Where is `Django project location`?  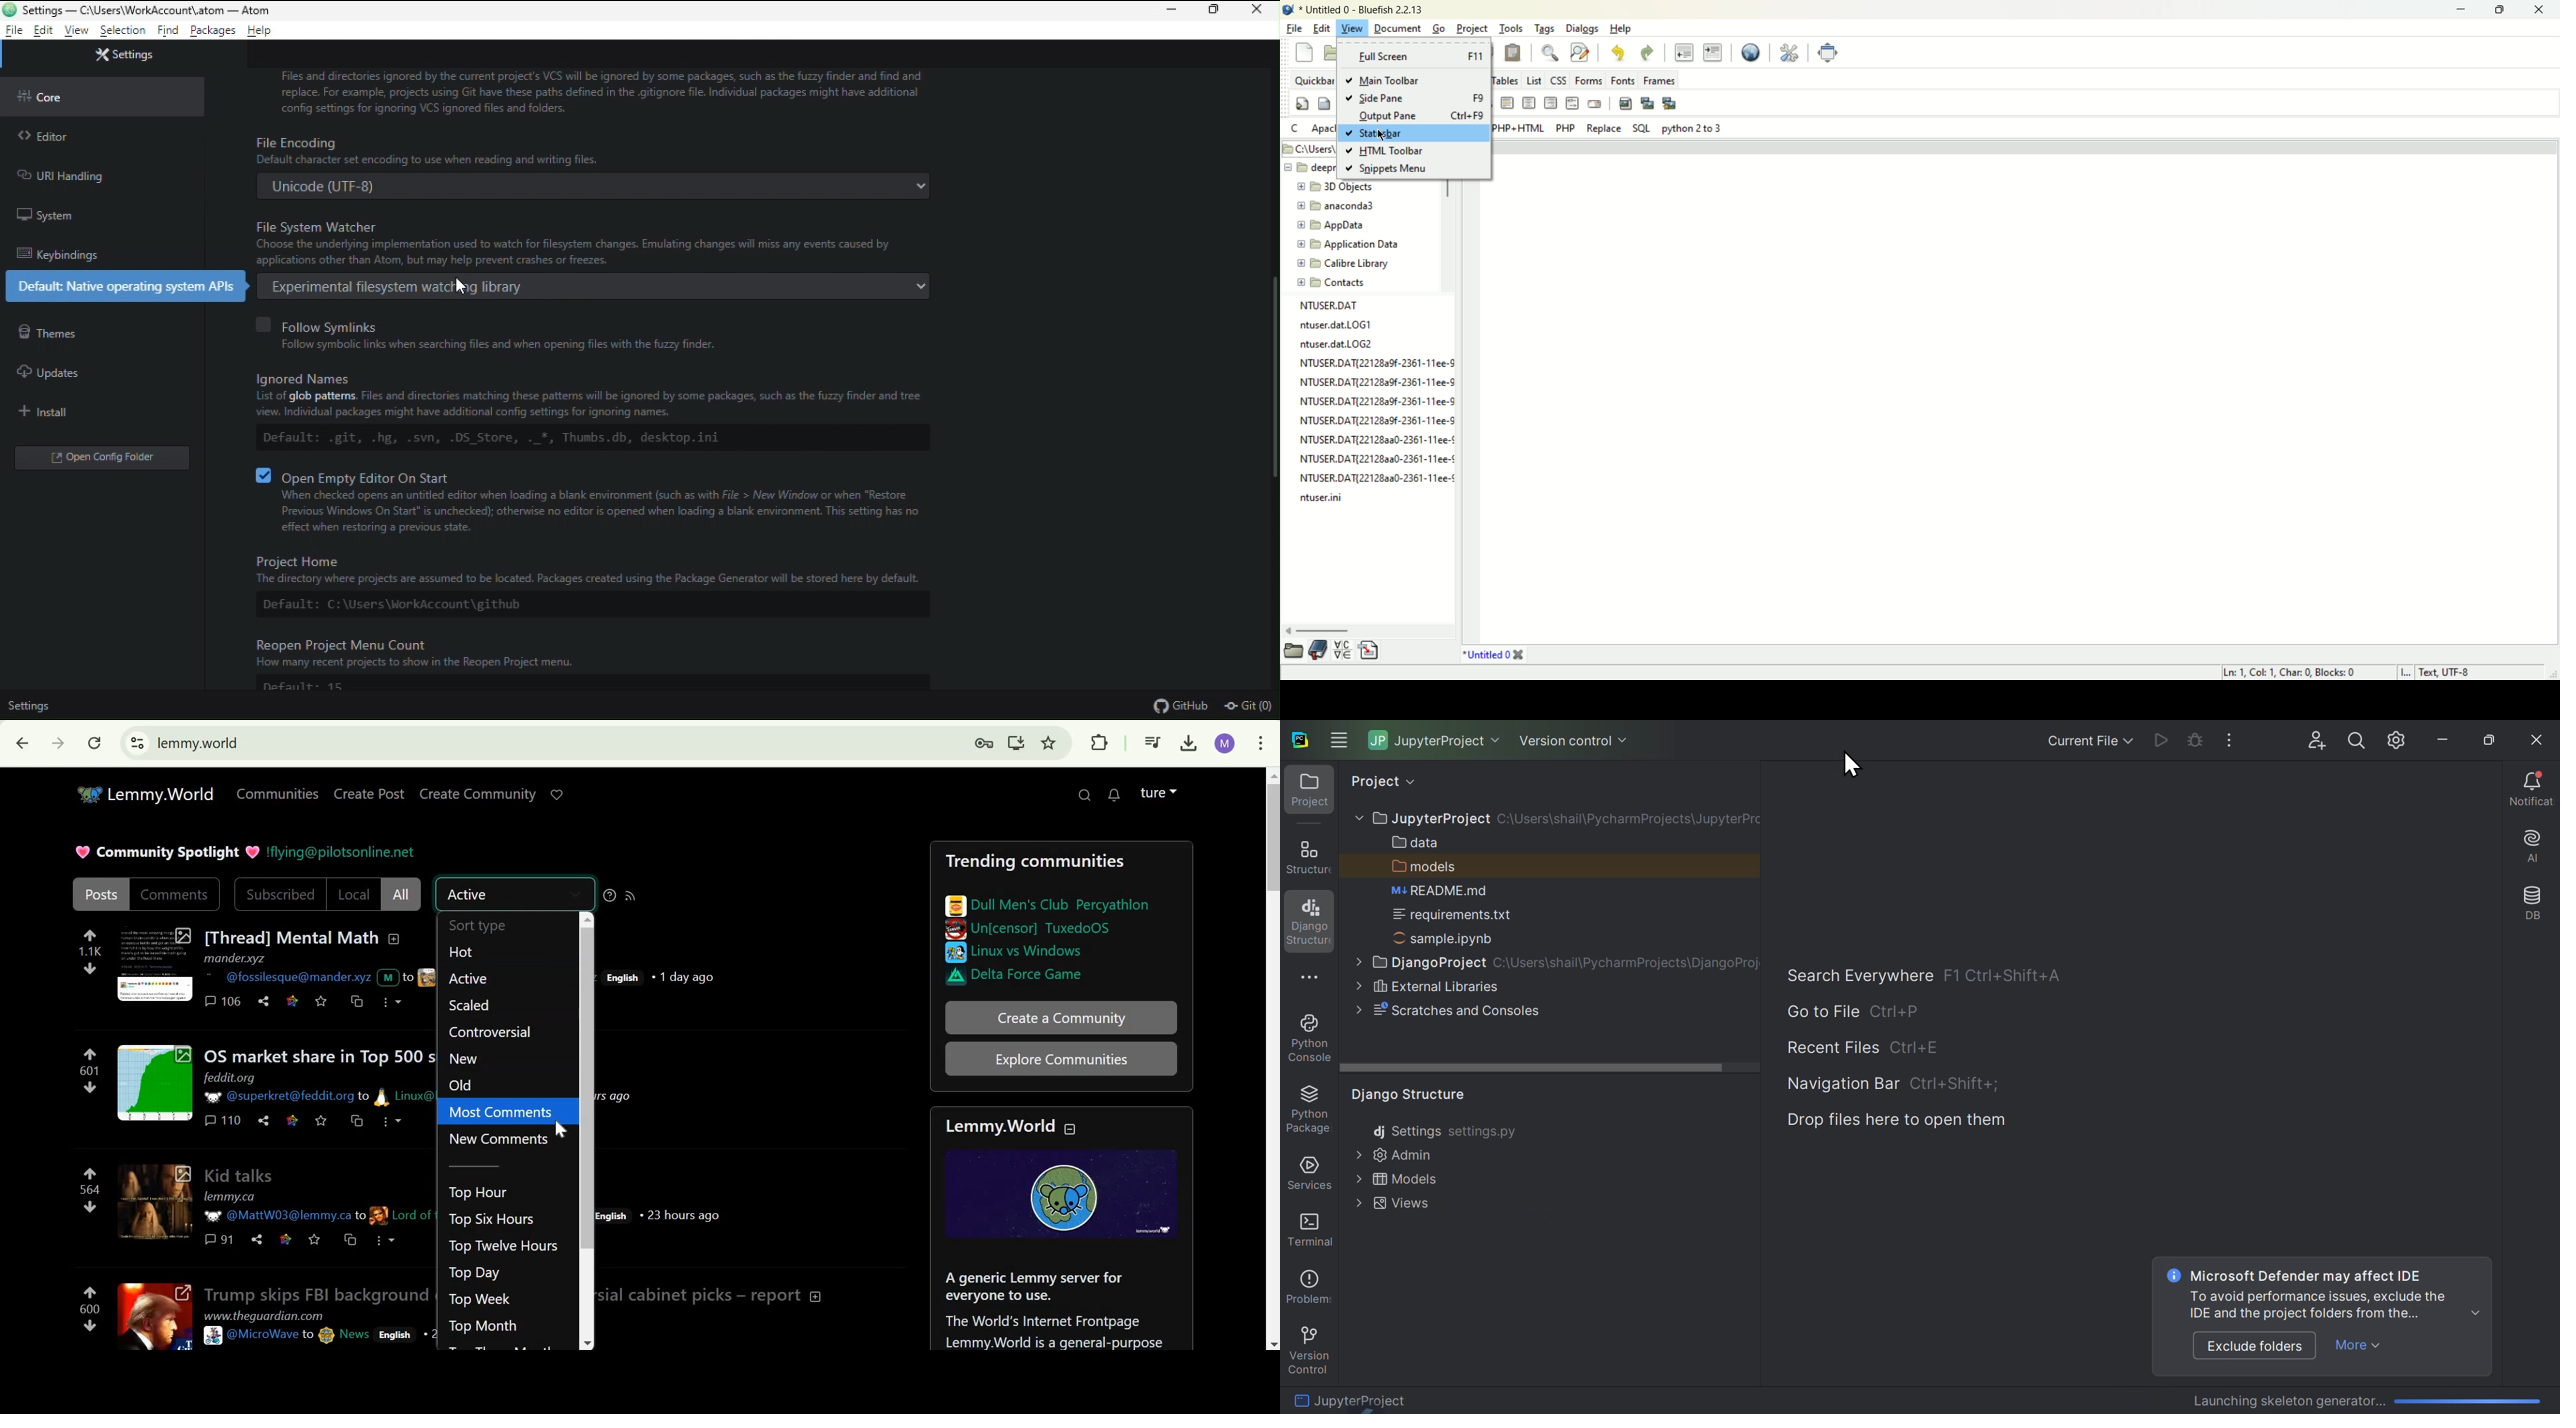
Django project location is located at coordinates (1553, 962).